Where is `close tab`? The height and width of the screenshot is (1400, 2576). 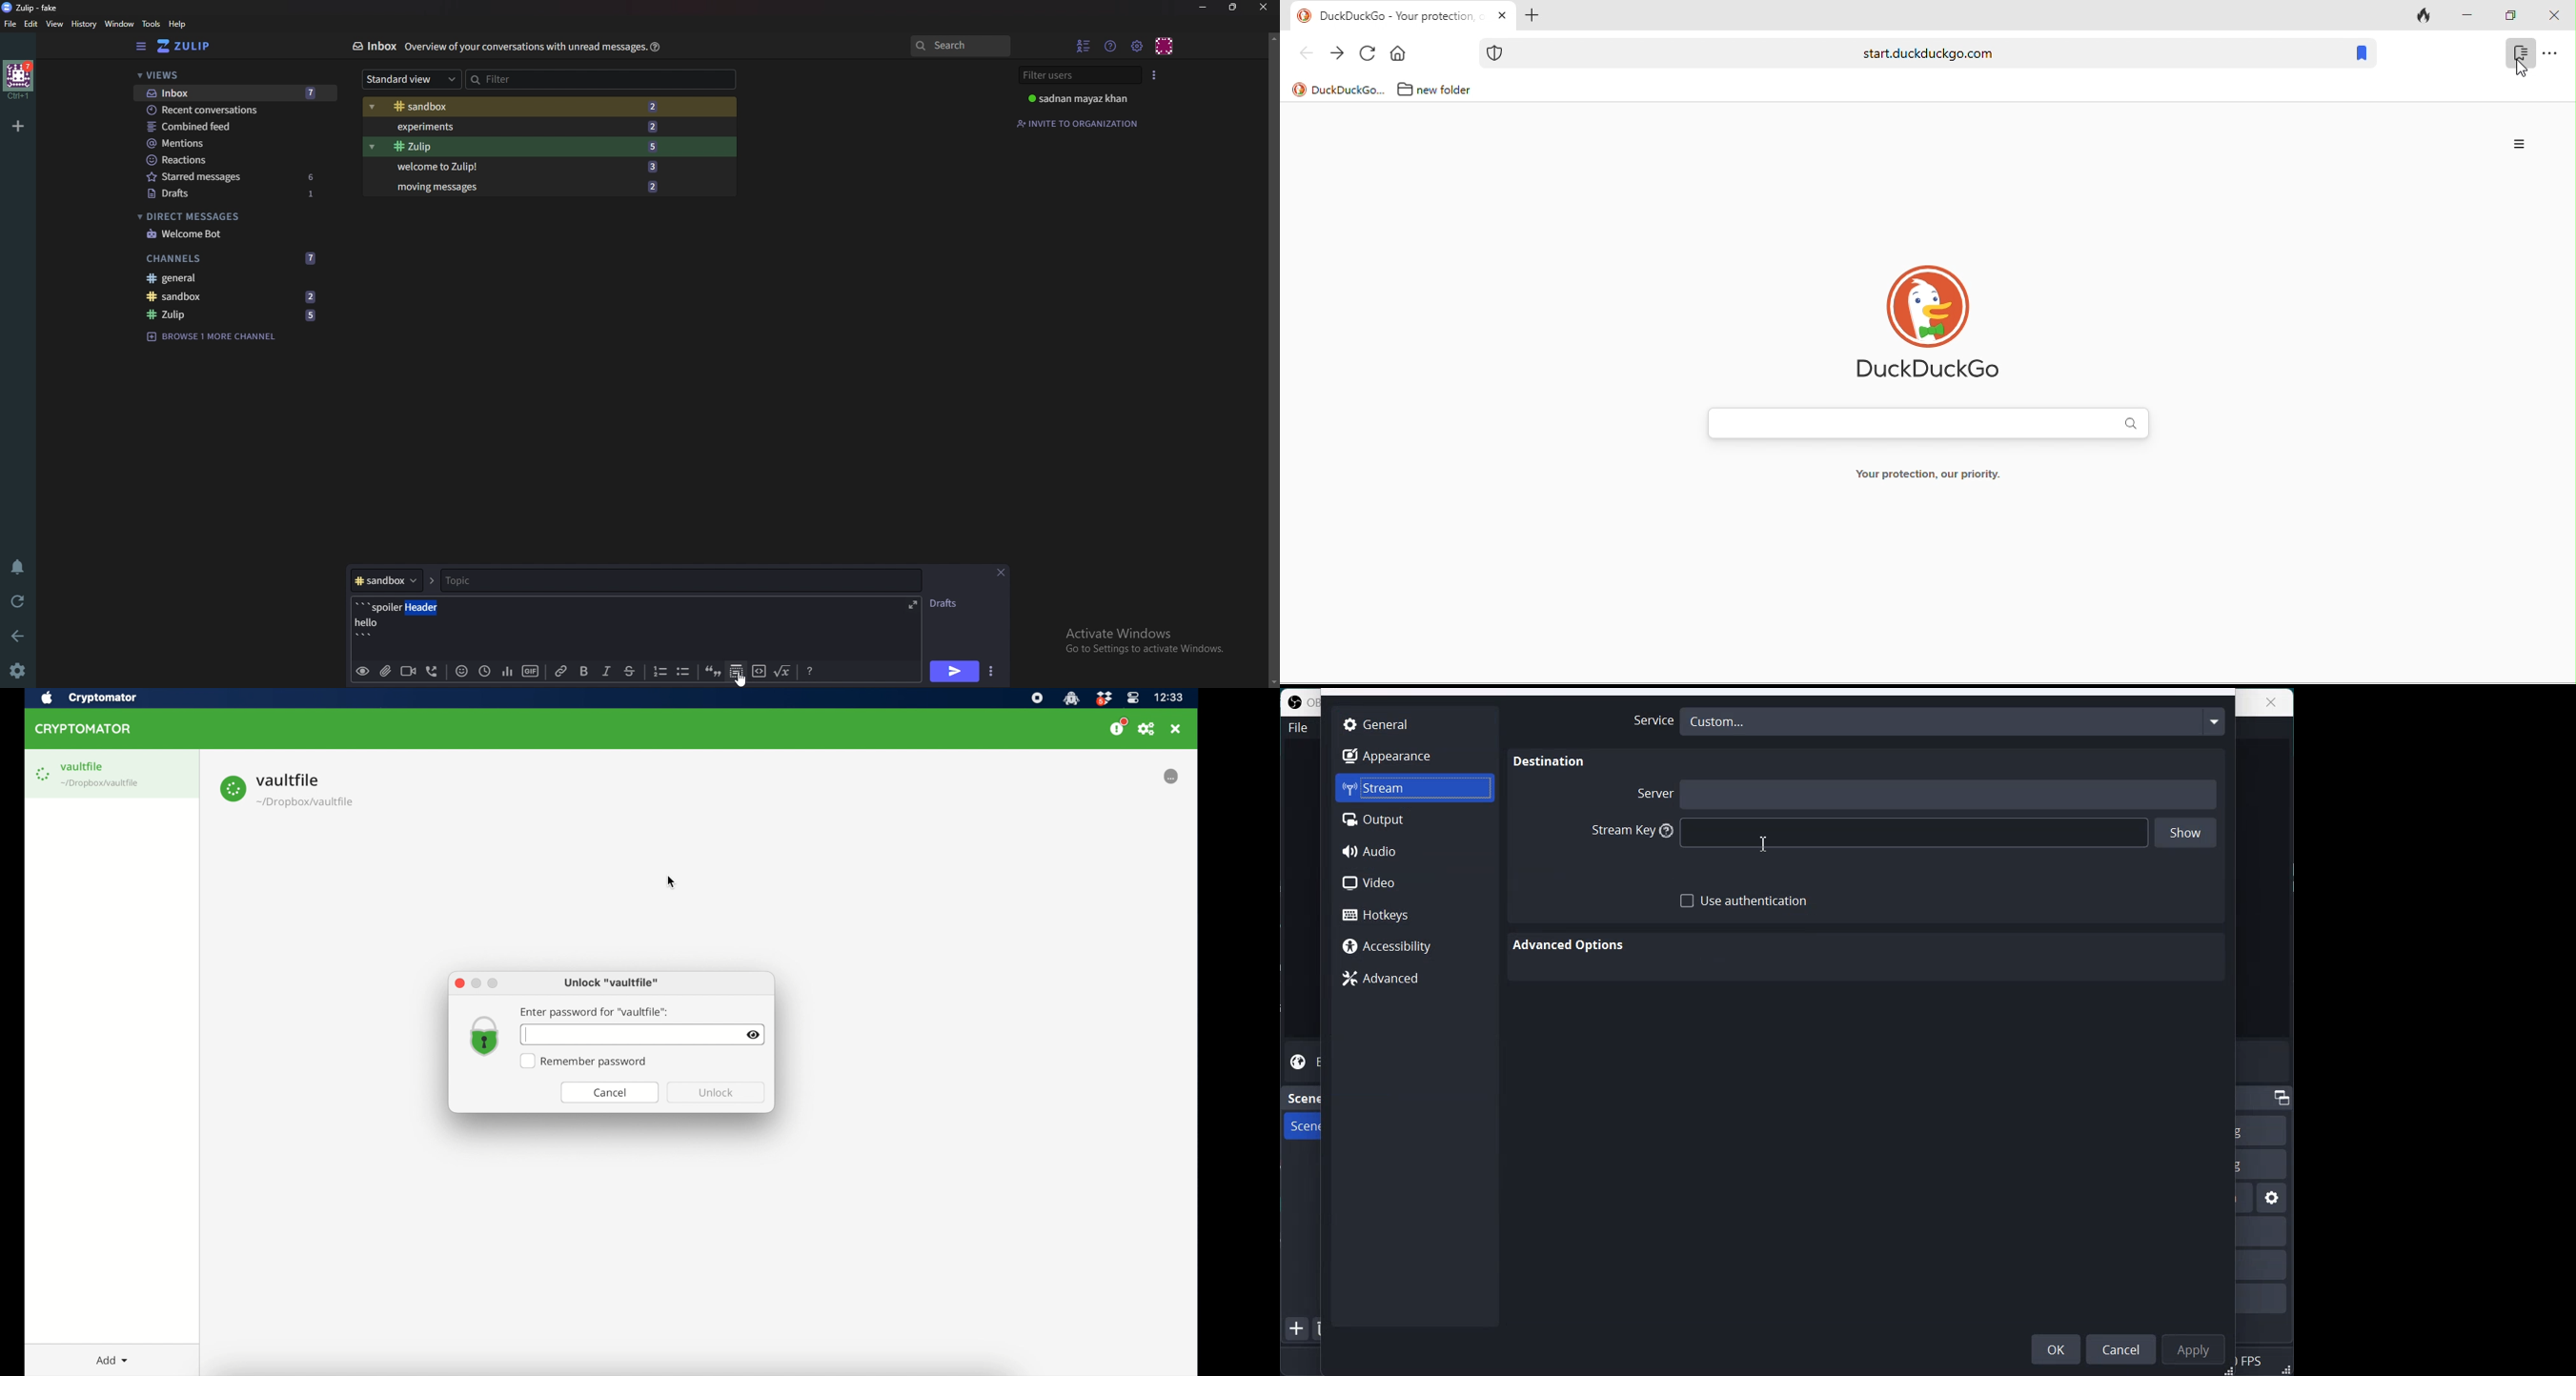 close tab is located at coordinates (1502, 14).